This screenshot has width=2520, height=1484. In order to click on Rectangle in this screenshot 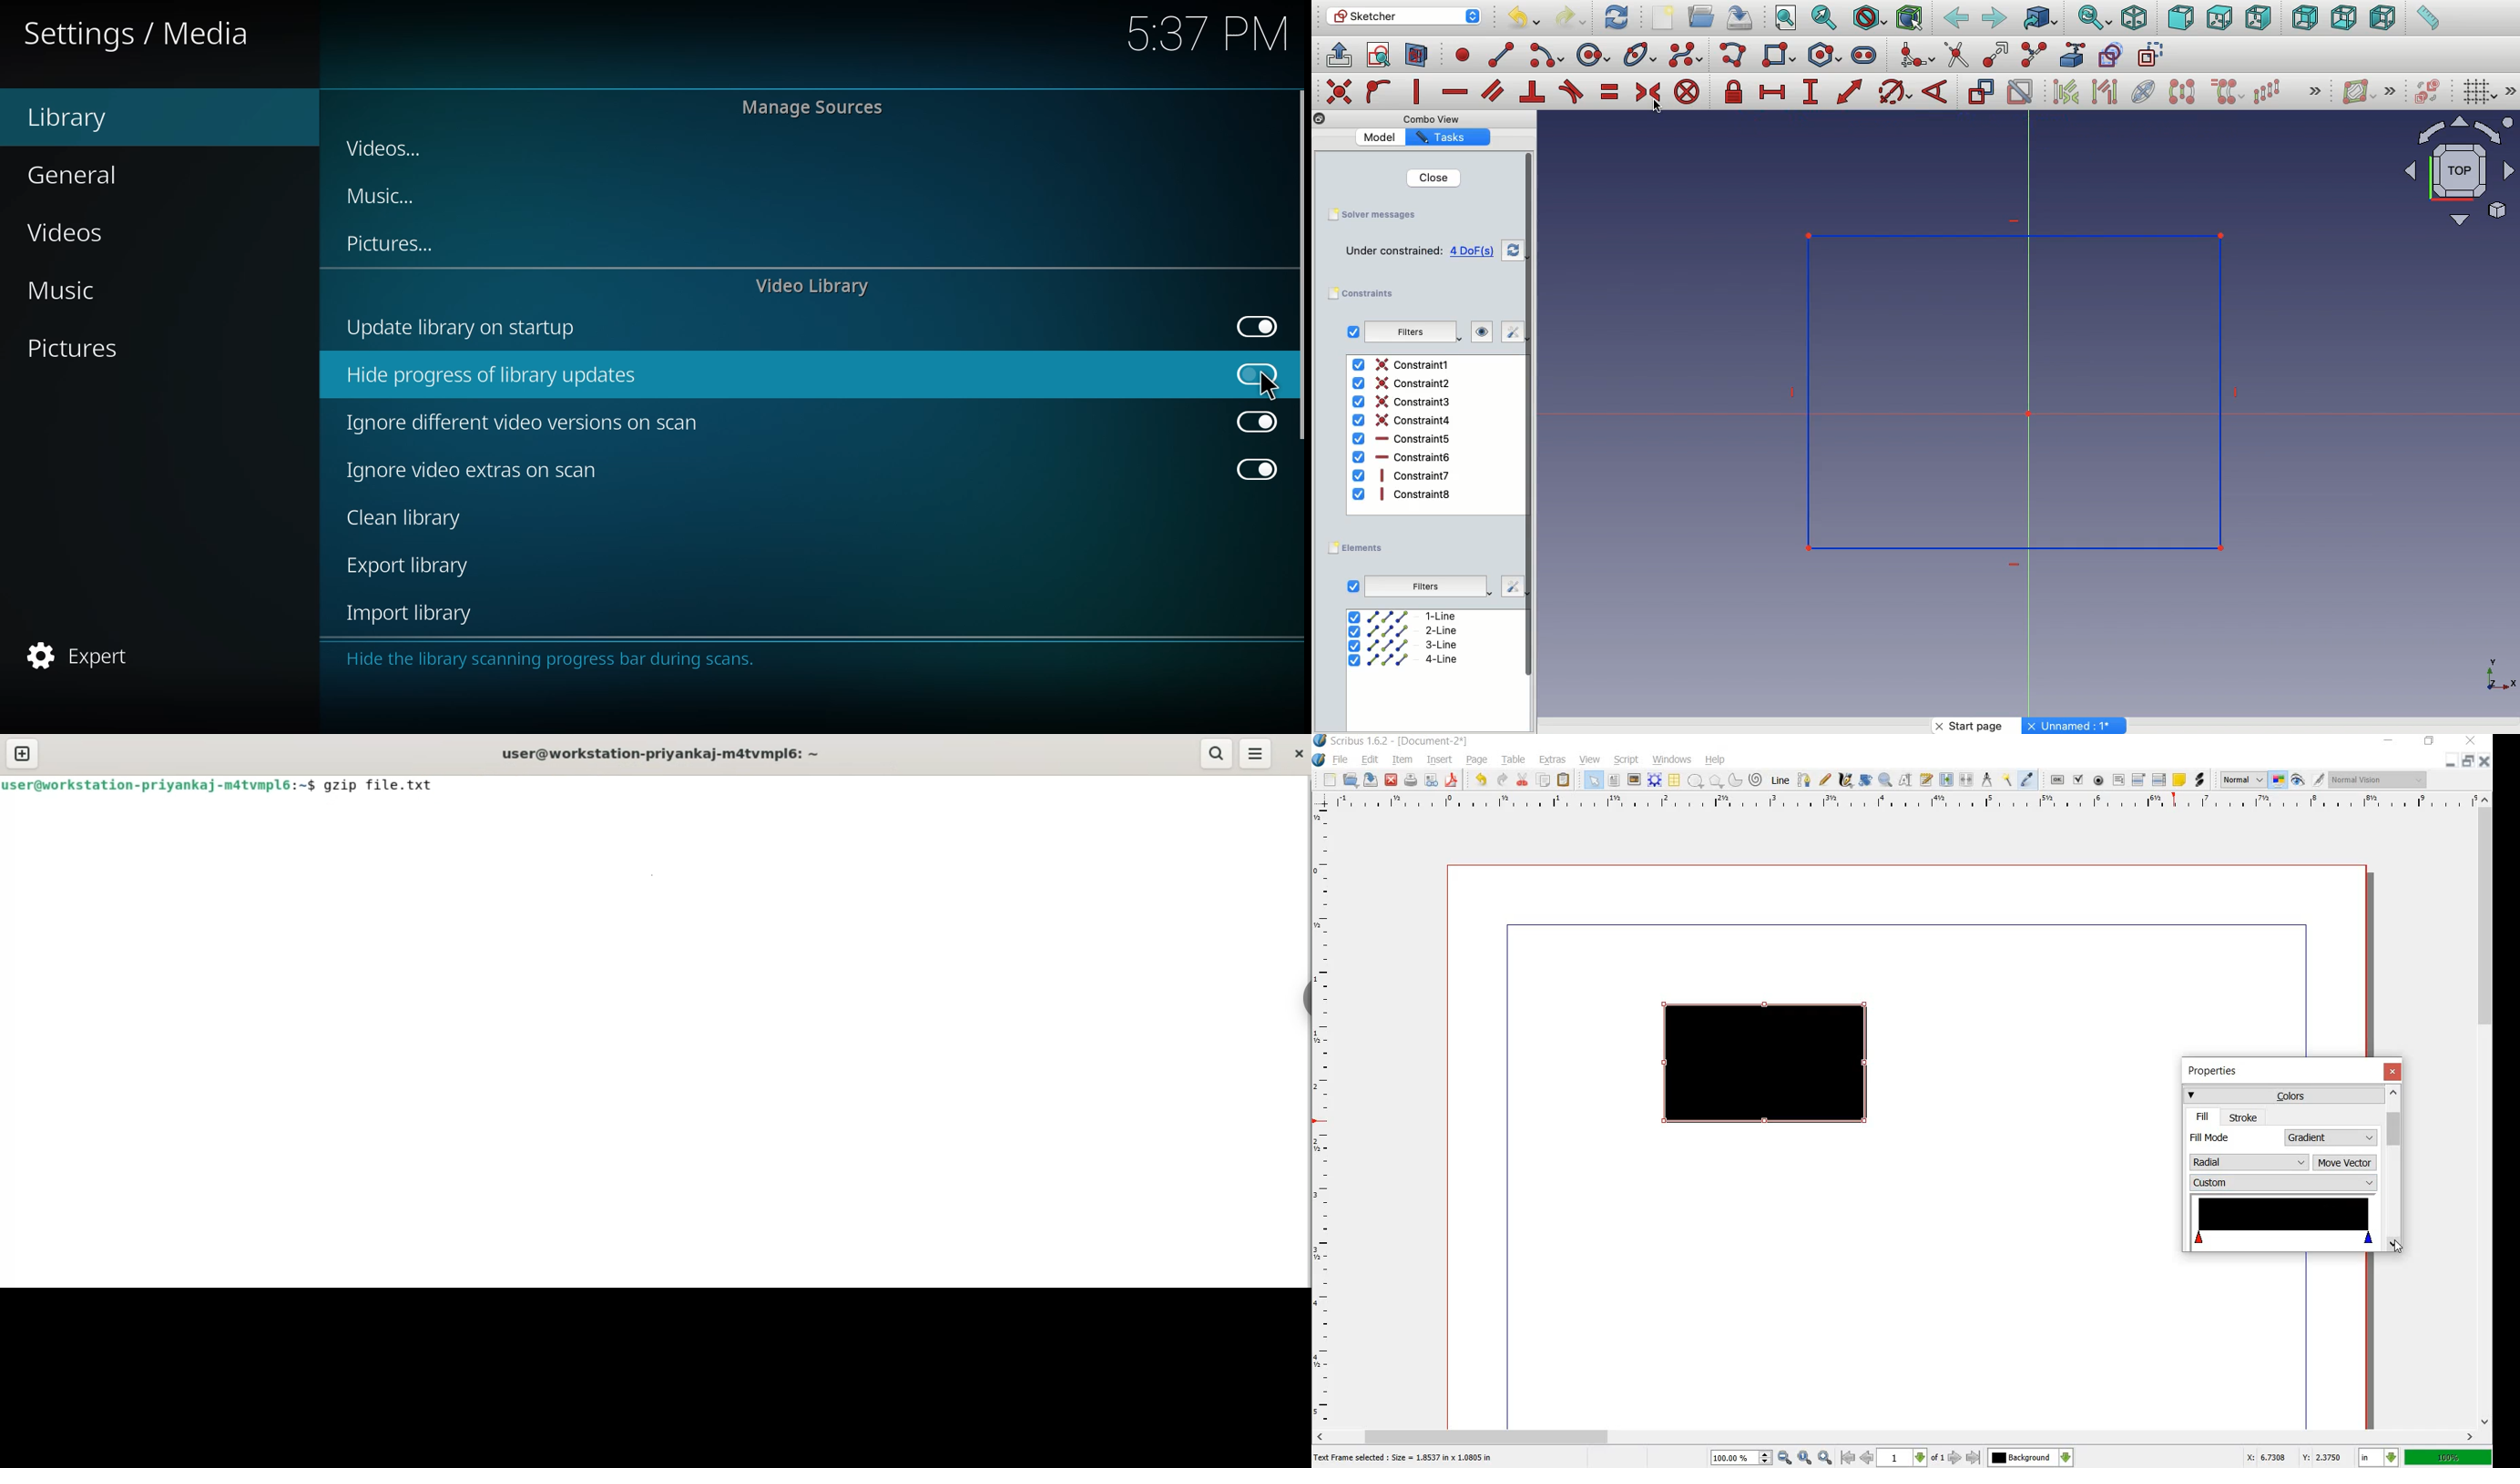, I will do `click(2057, 375)`.